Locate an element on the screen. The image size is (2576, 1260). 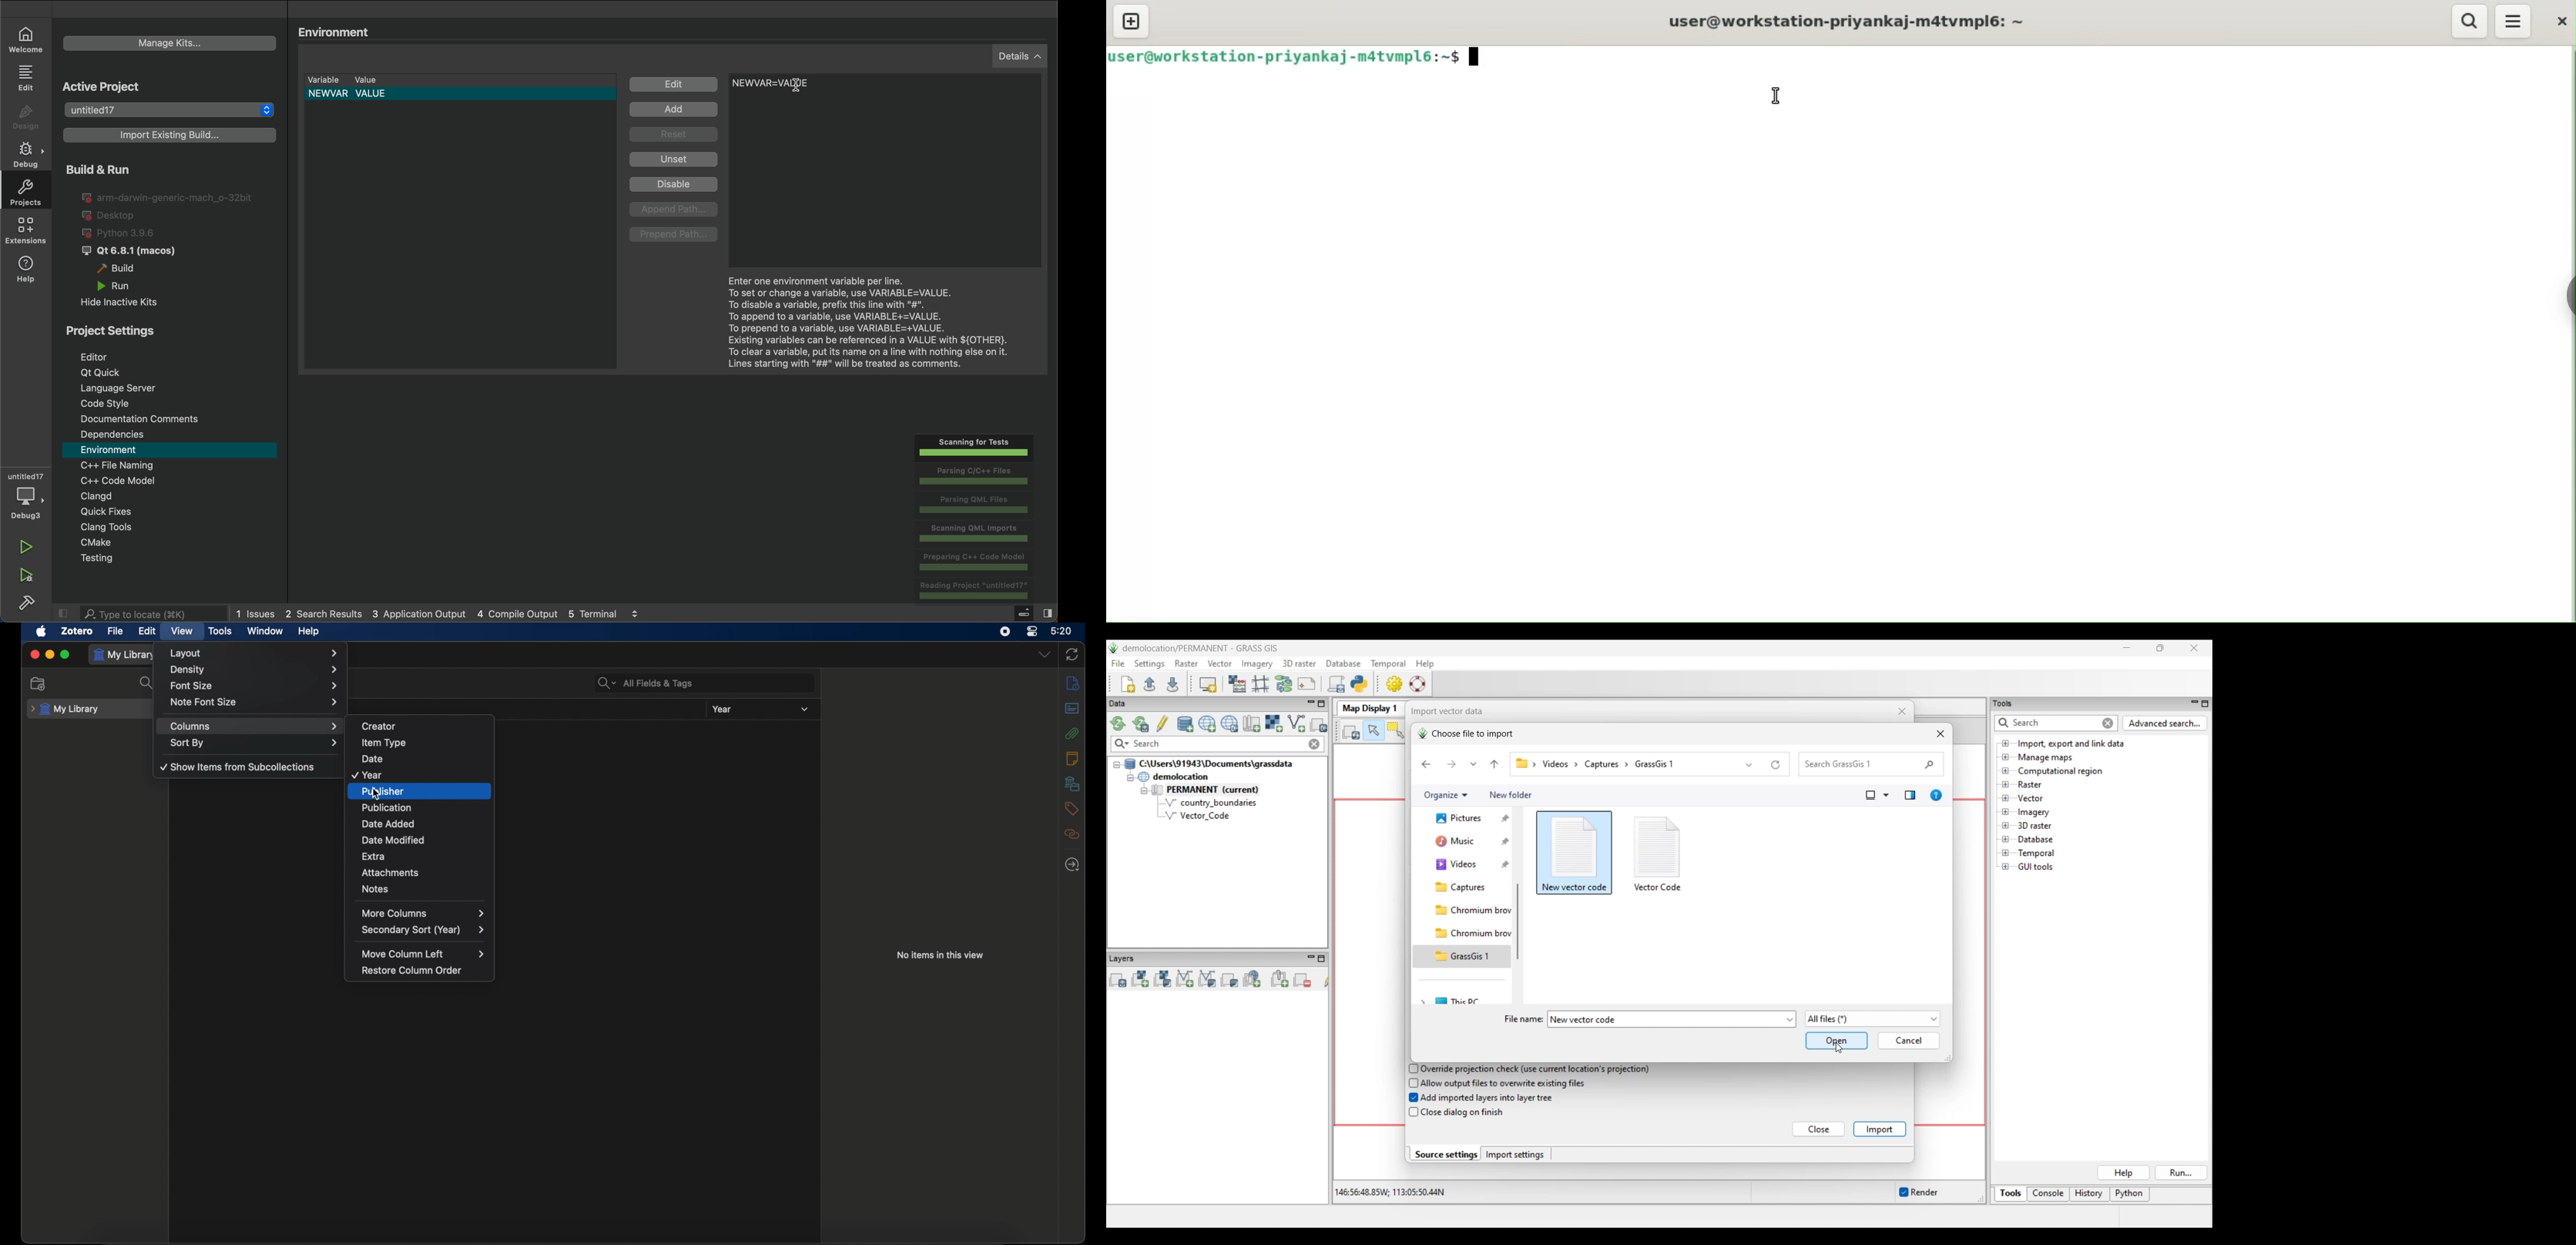
environment is located at coordinates (171, 450).